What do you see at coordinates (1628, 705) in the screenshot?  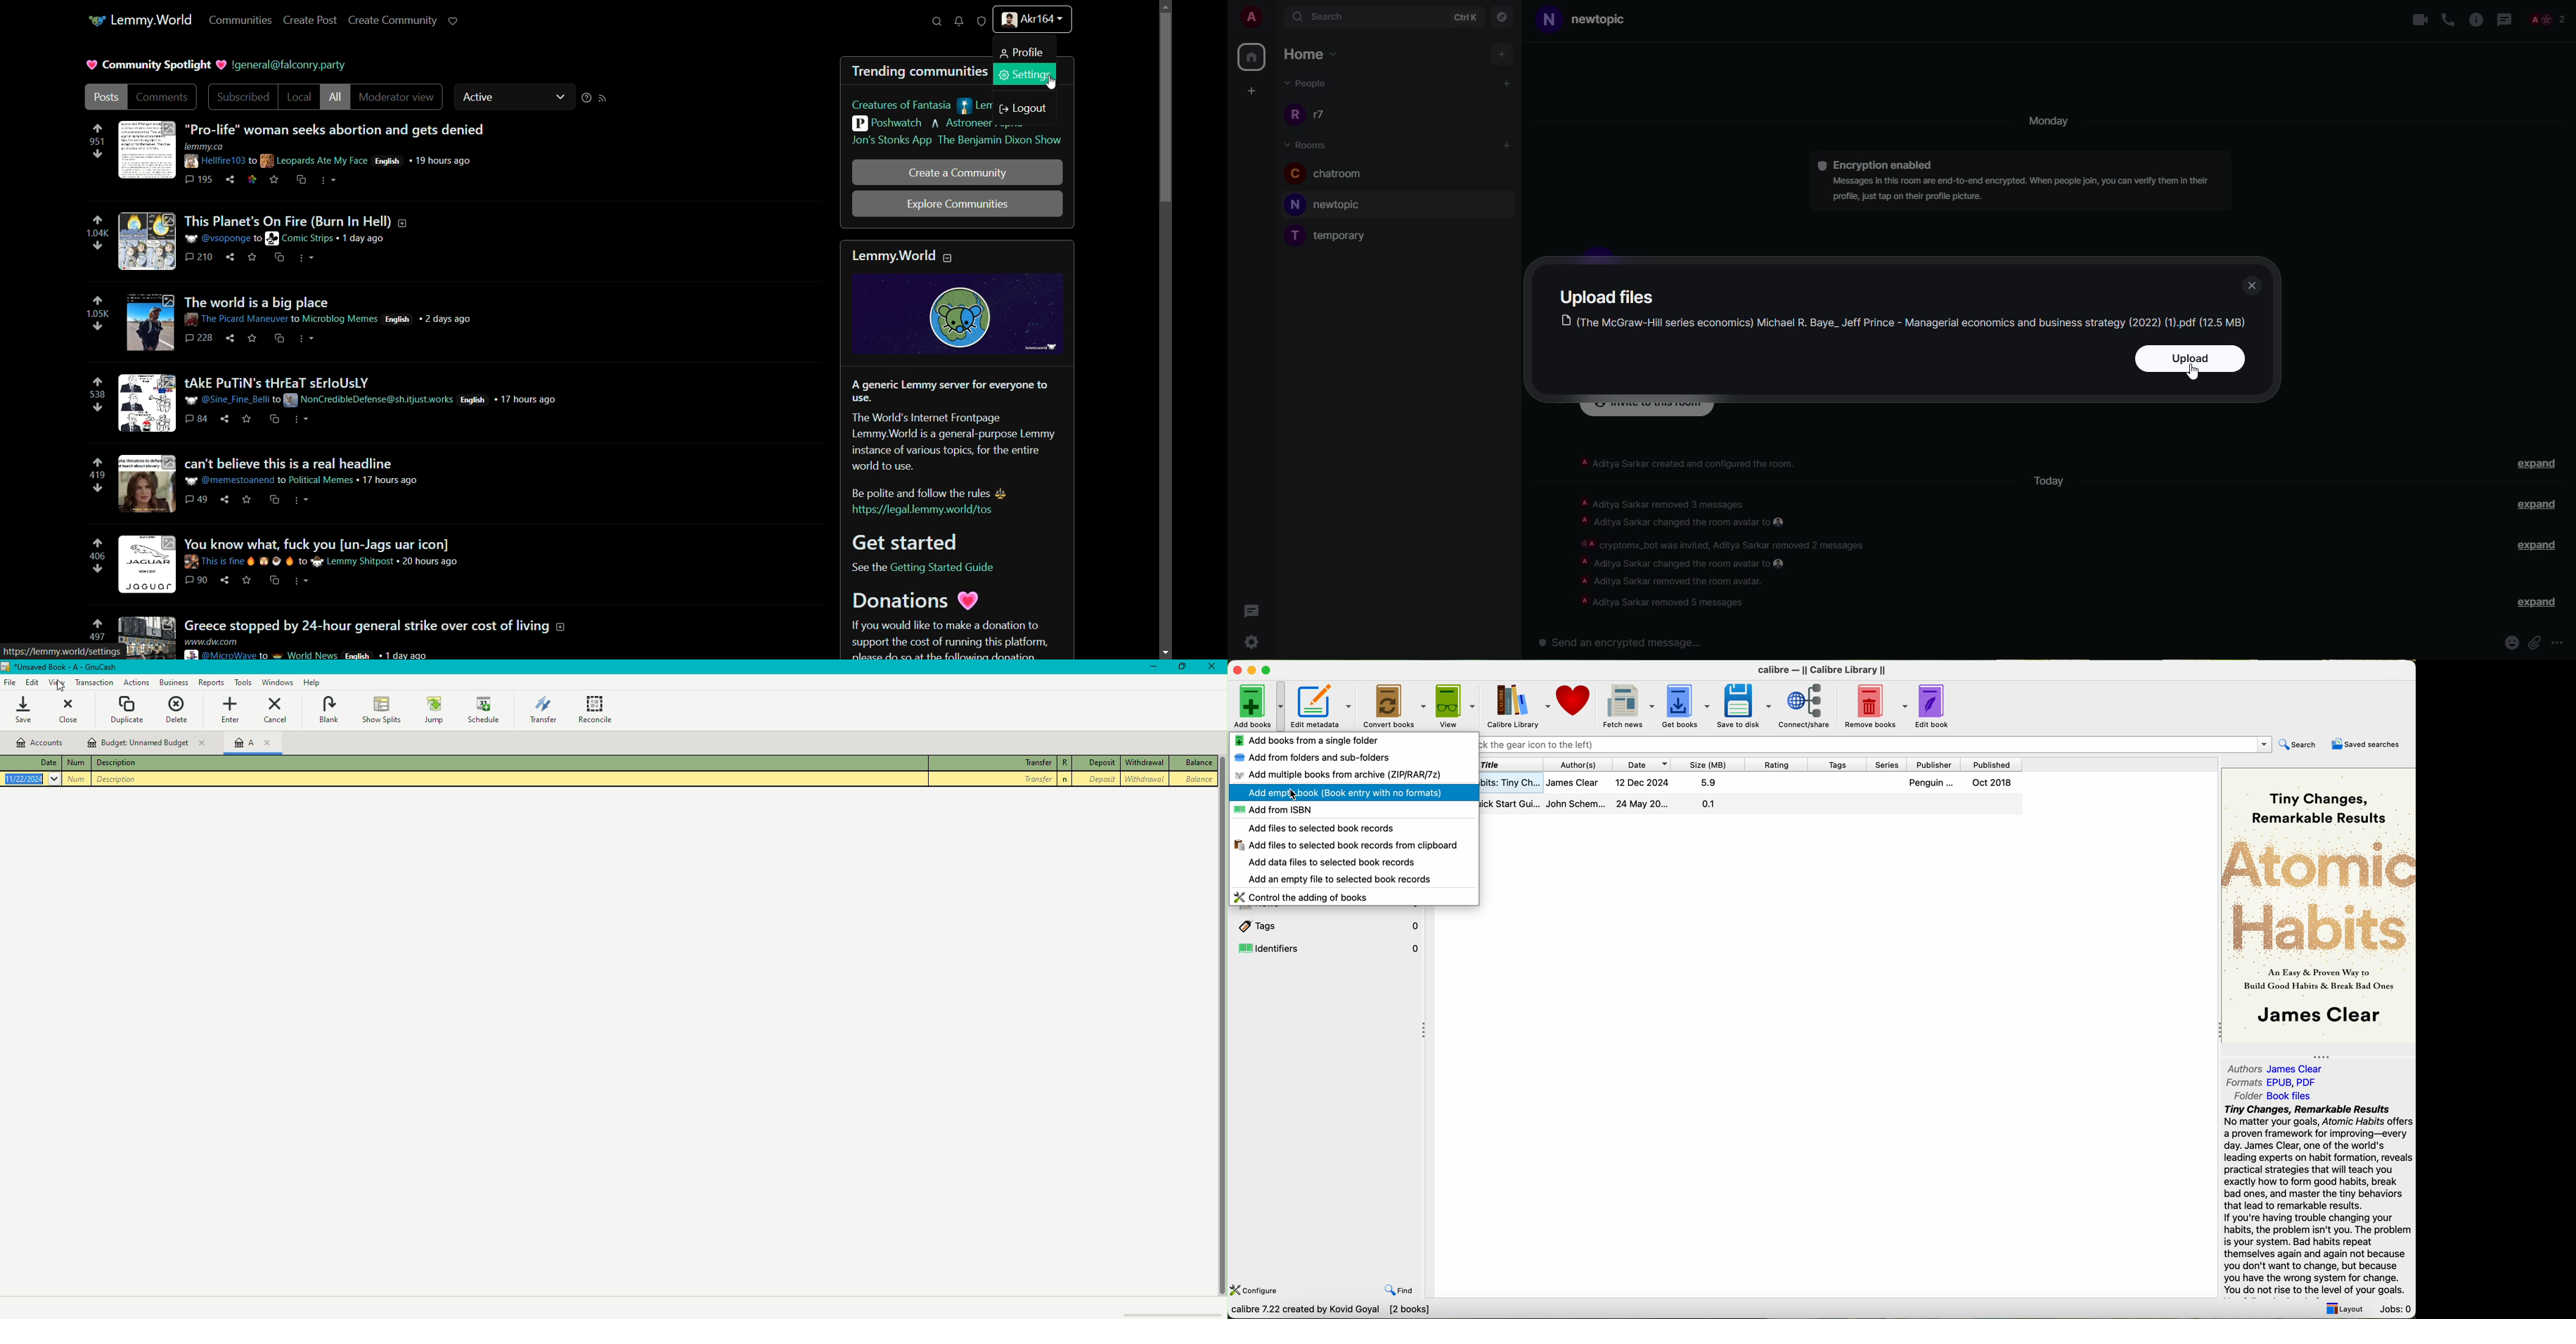 I see `fetch news` at bounding box center [1628, 705].